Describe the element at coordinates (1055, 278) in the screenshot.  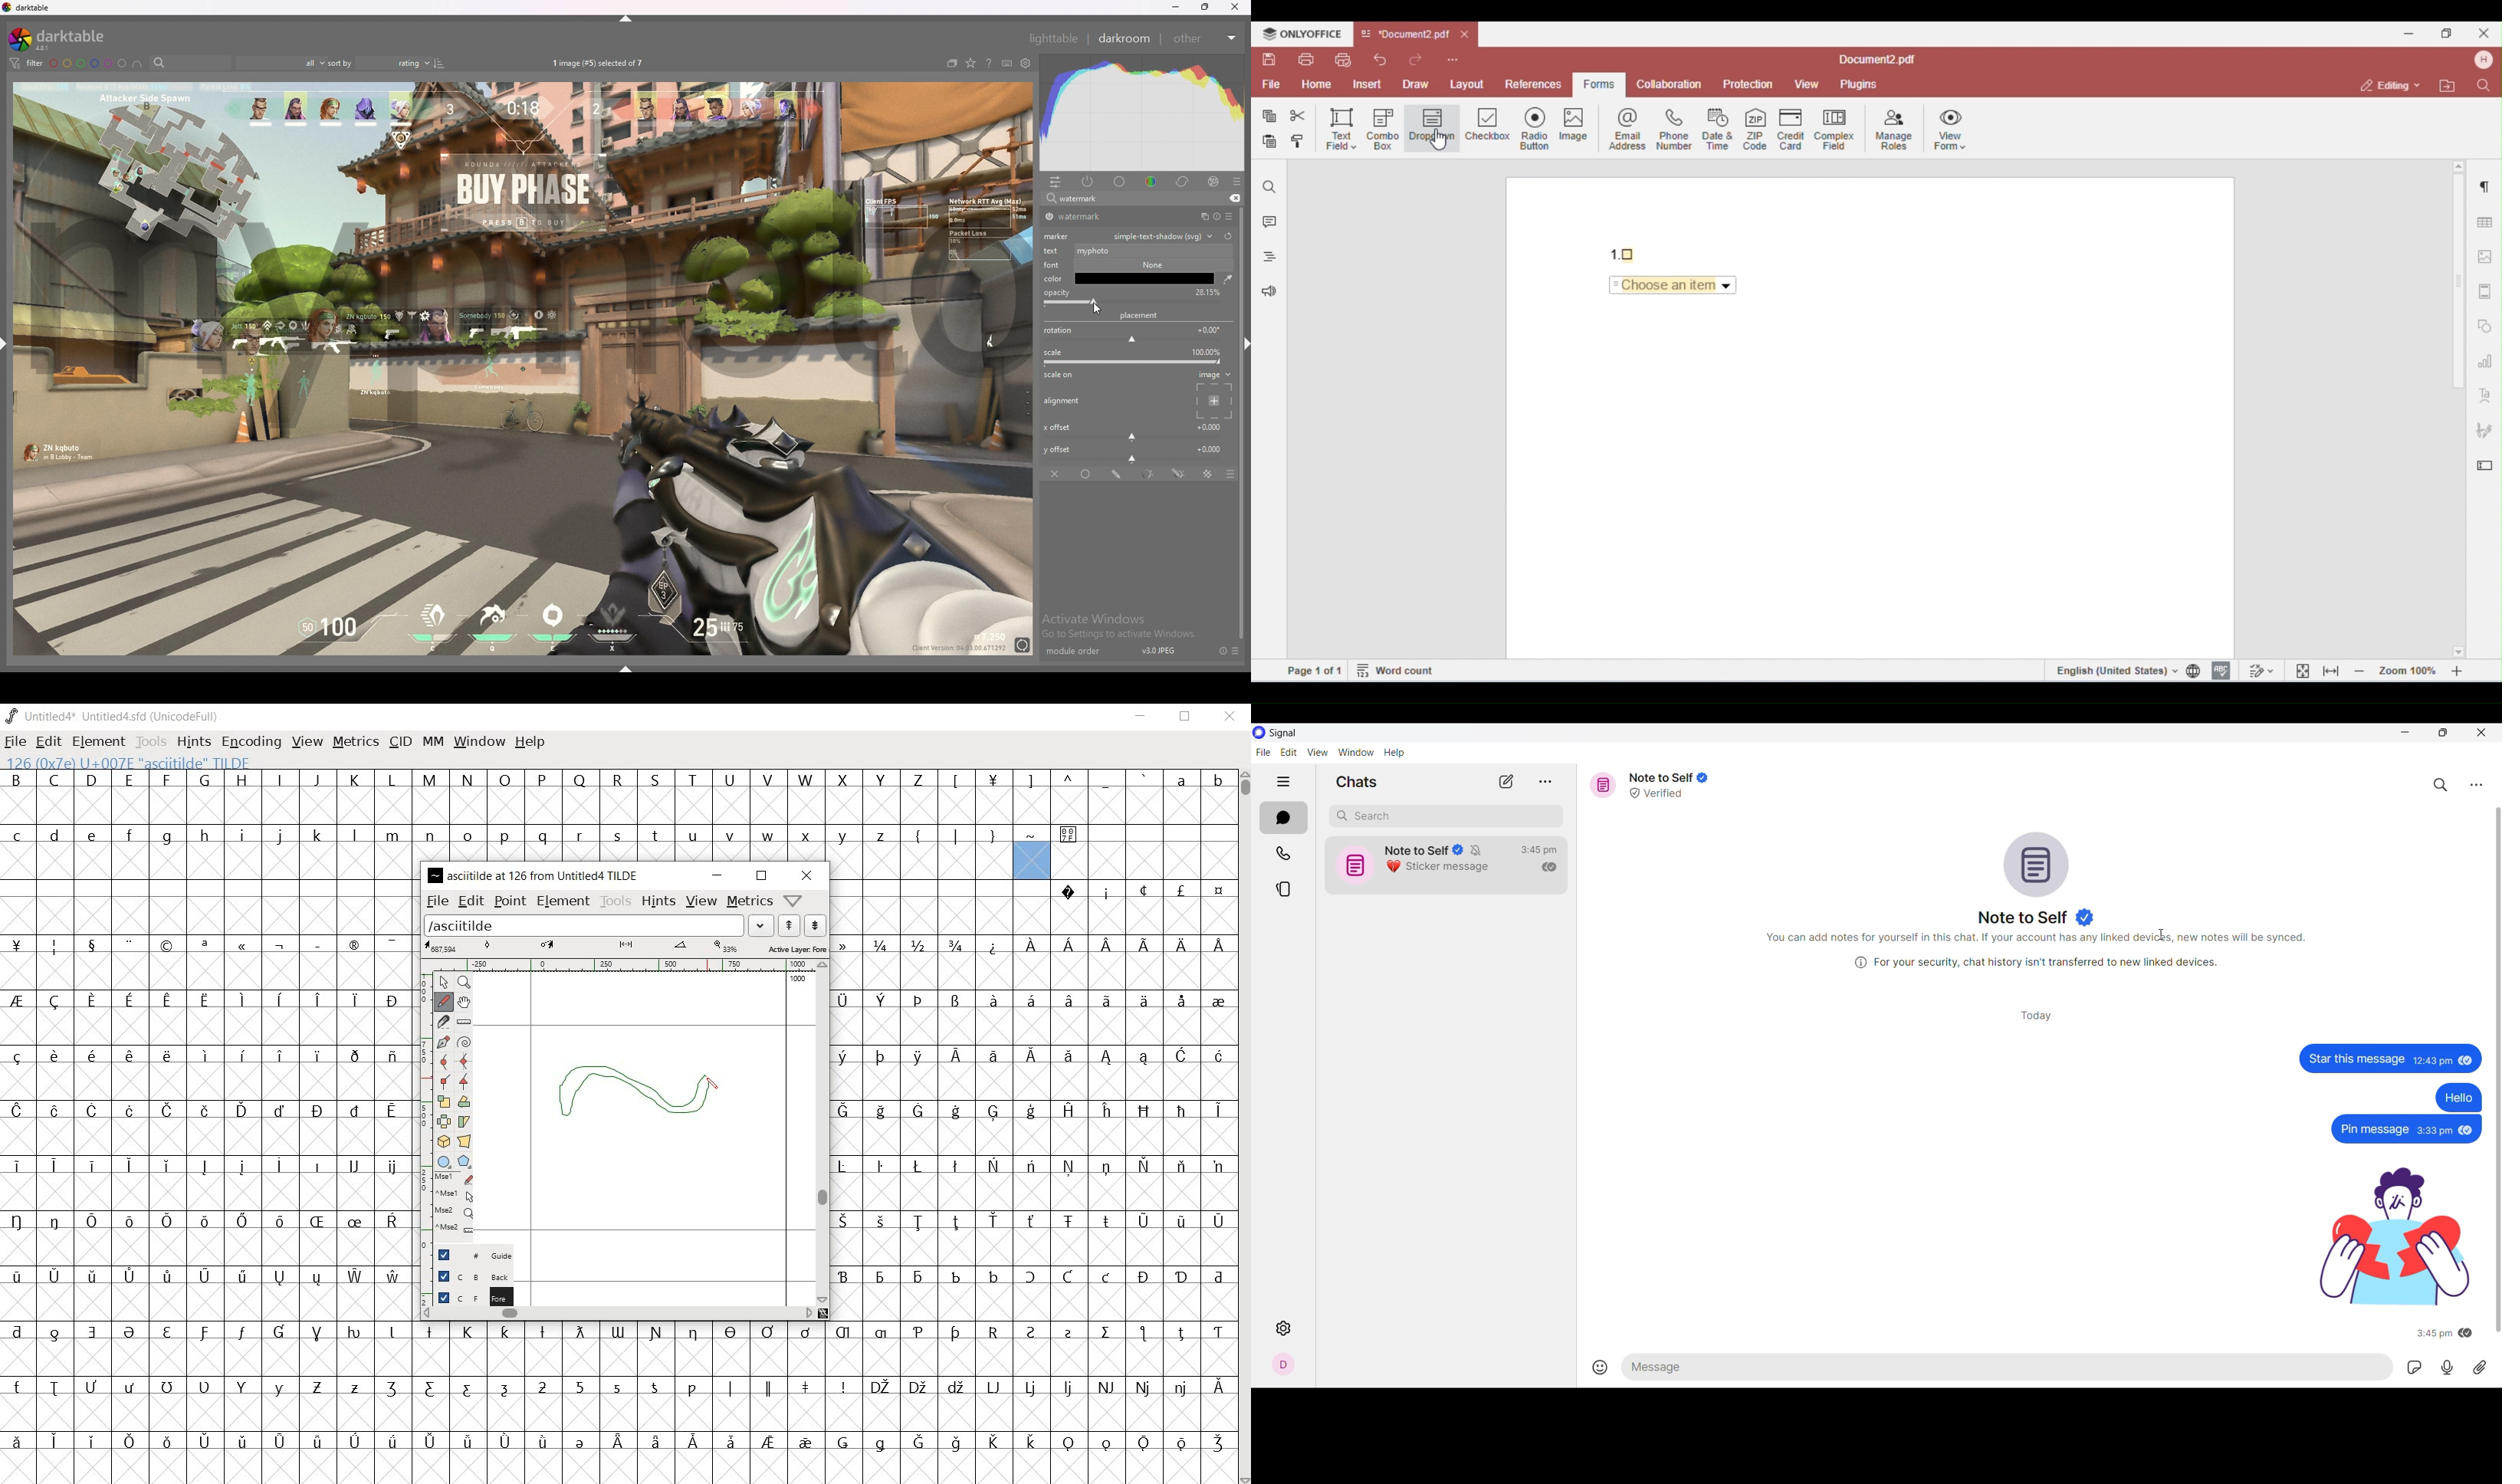
I see `color` at that location.